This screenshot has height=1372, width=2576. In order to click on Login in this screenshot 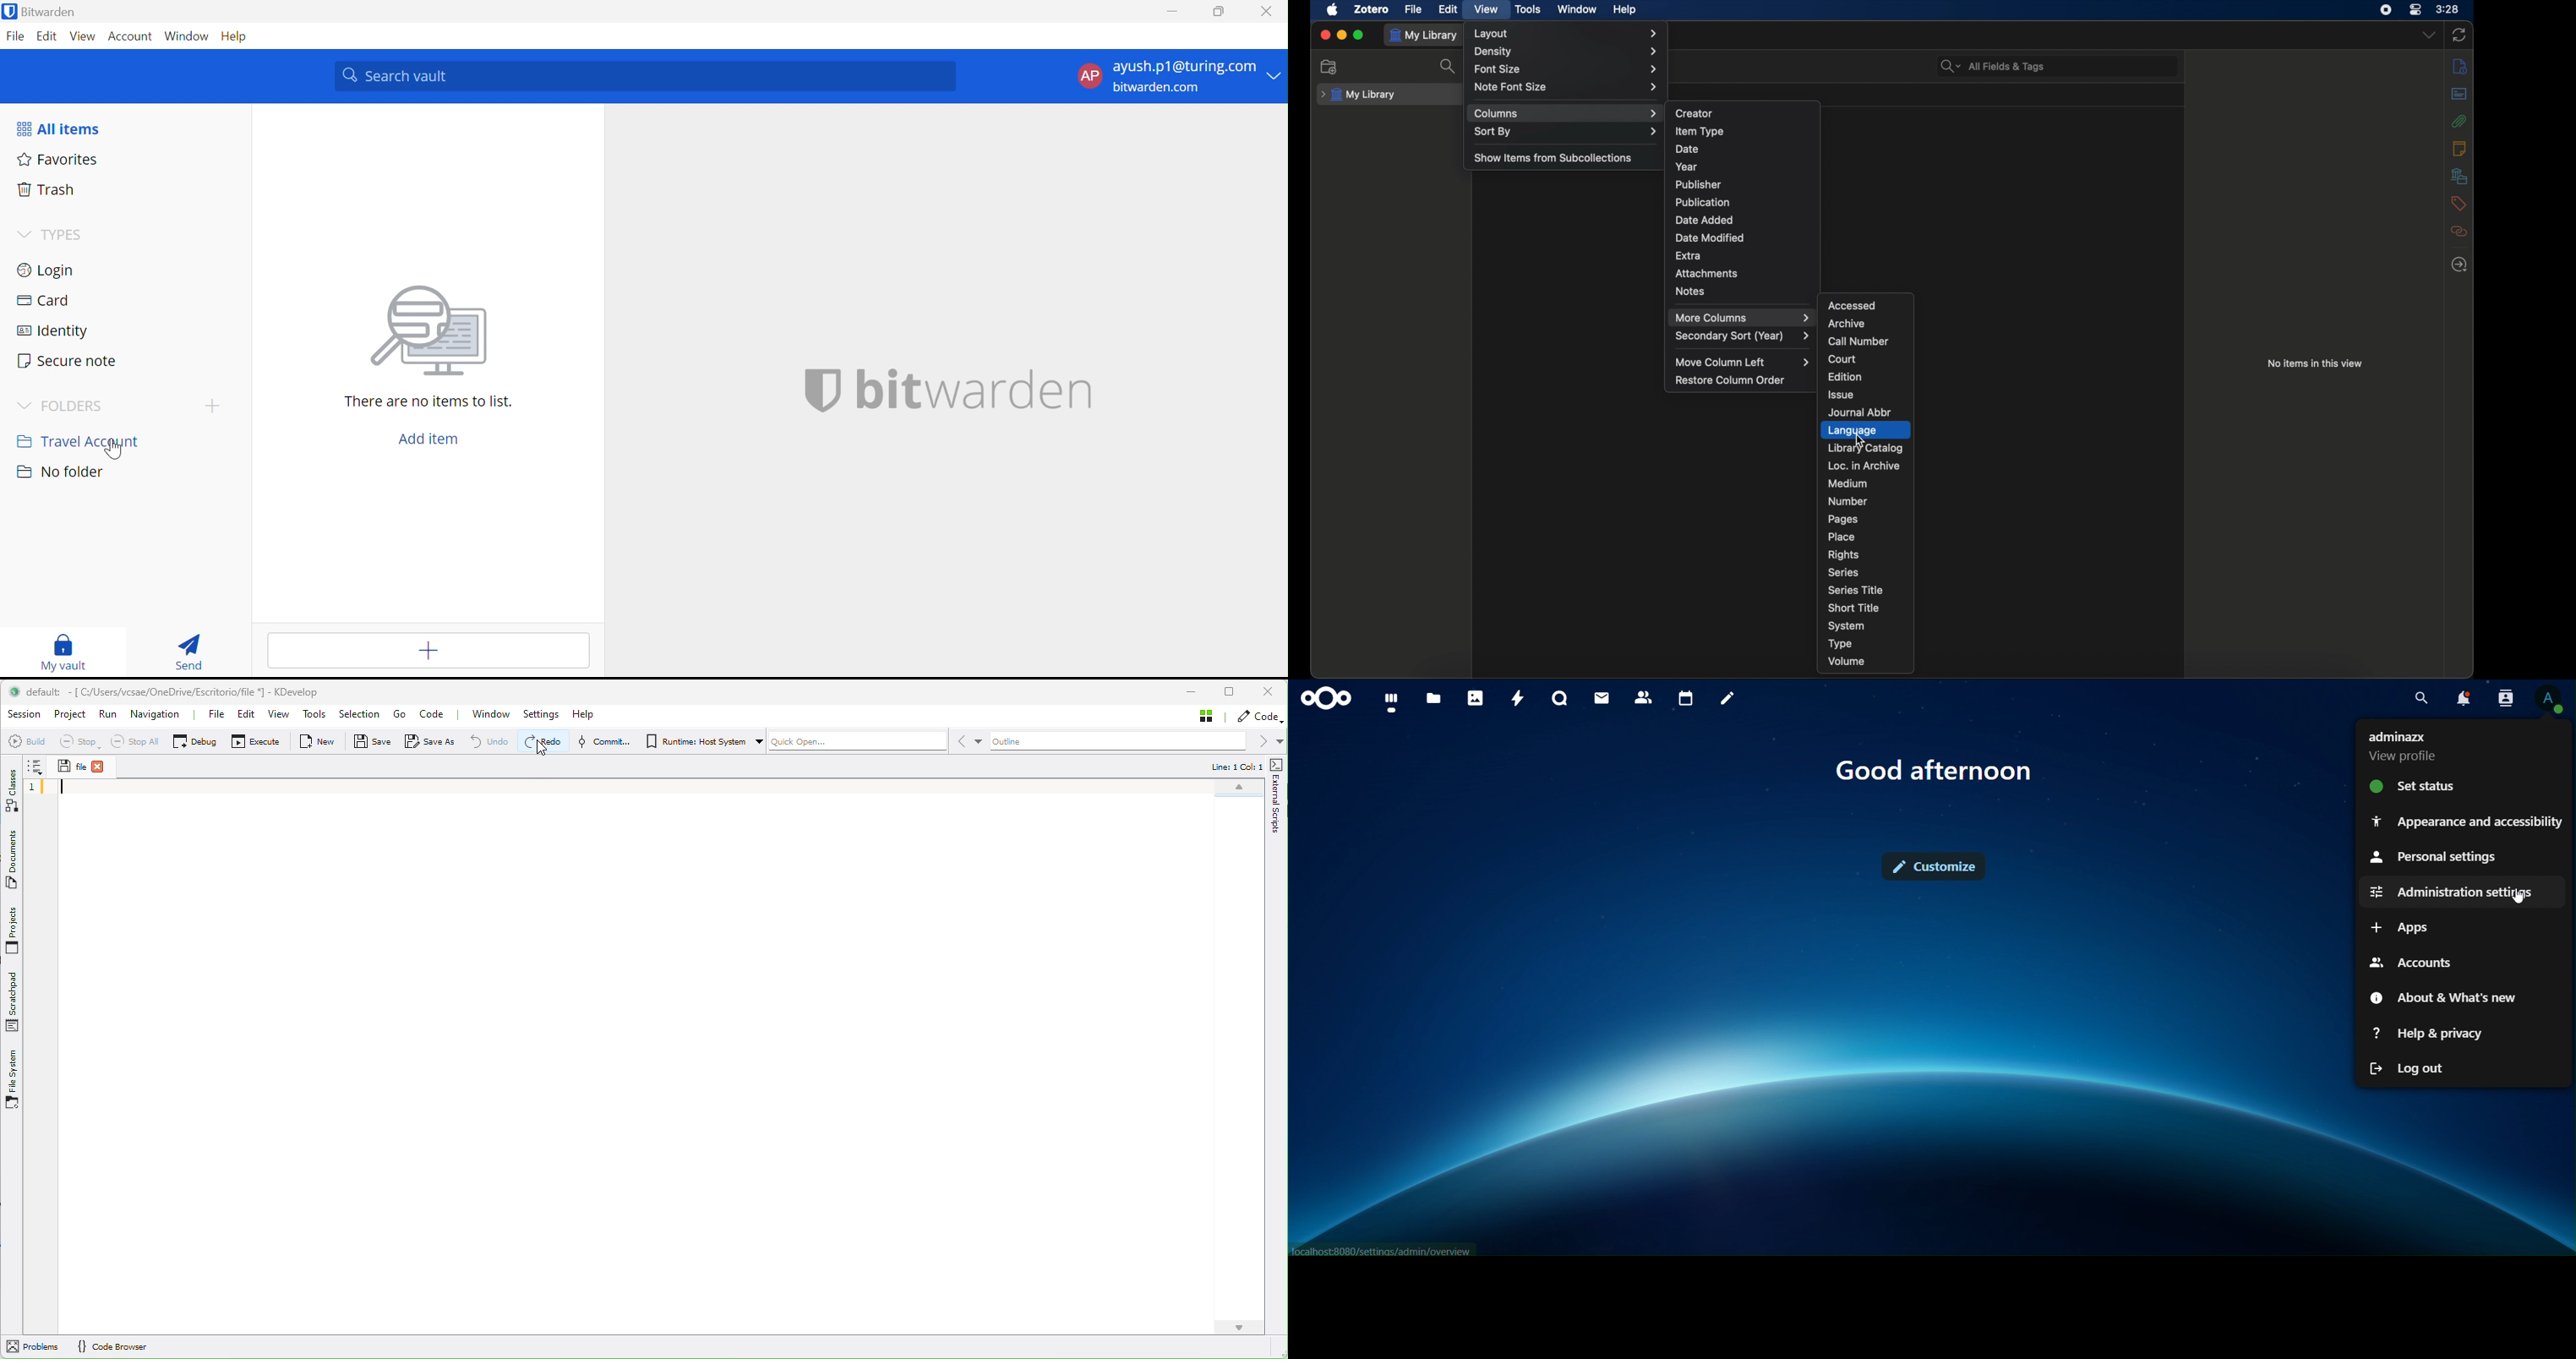, I will do `click(48, 269)`.